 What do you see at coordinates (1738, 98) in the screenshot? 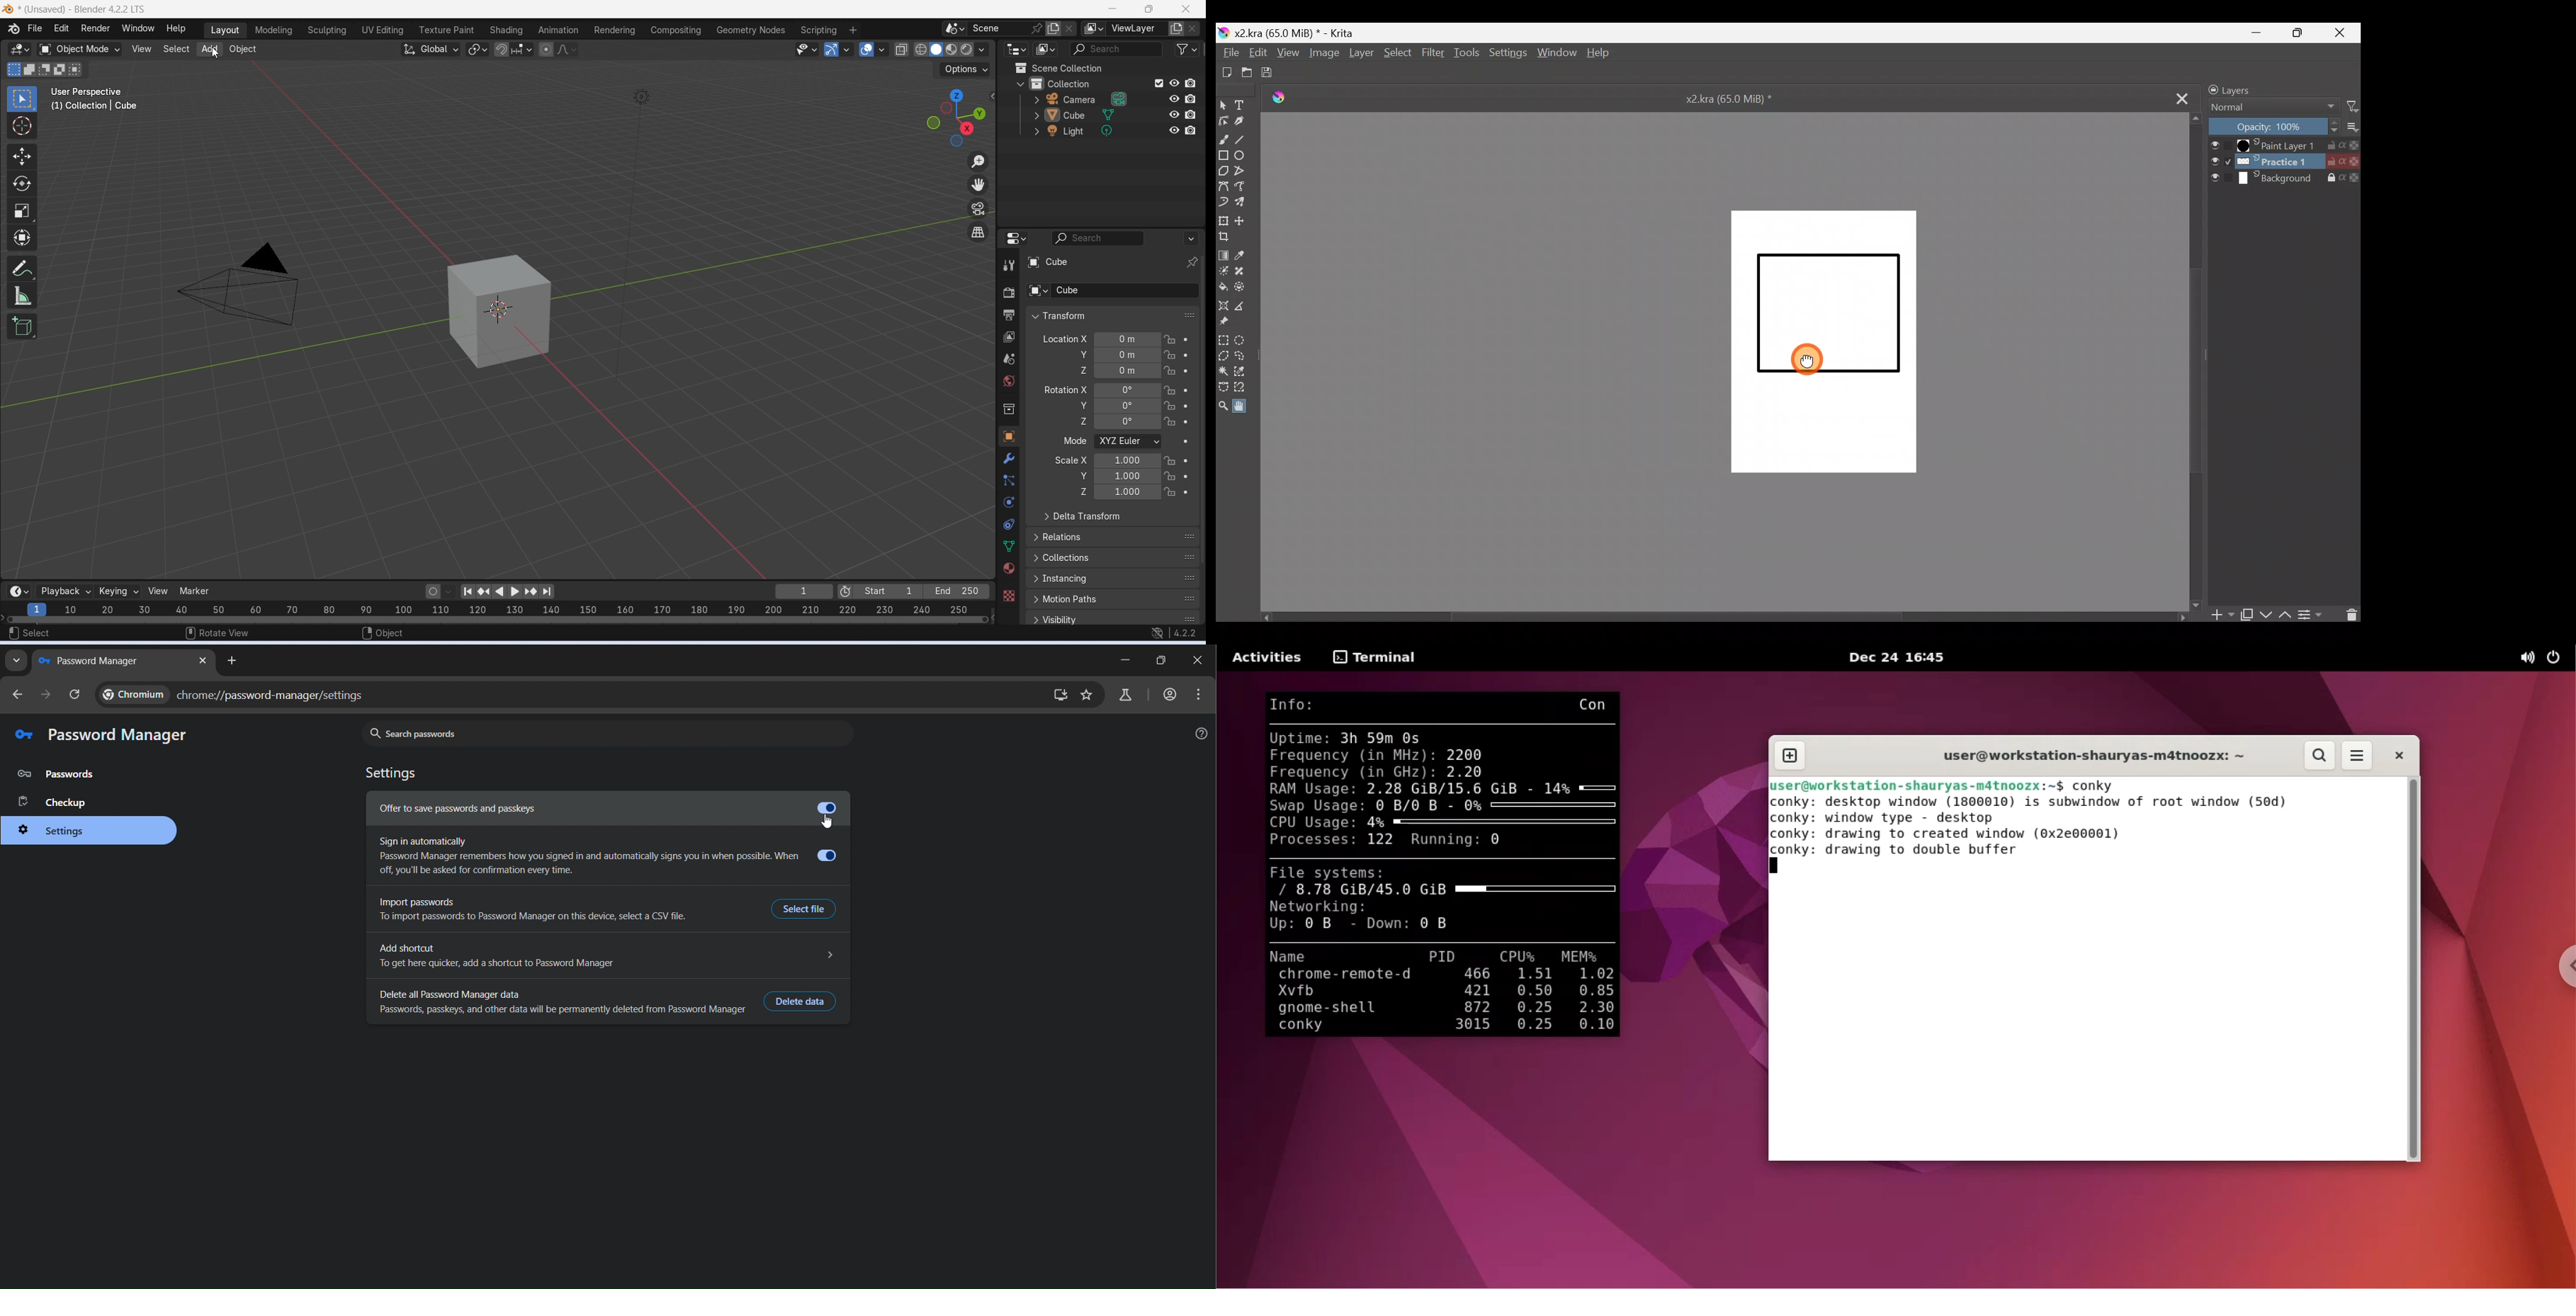
I see `x2.kra (65.0 MiB) *` at bounding box center [1738, 98].